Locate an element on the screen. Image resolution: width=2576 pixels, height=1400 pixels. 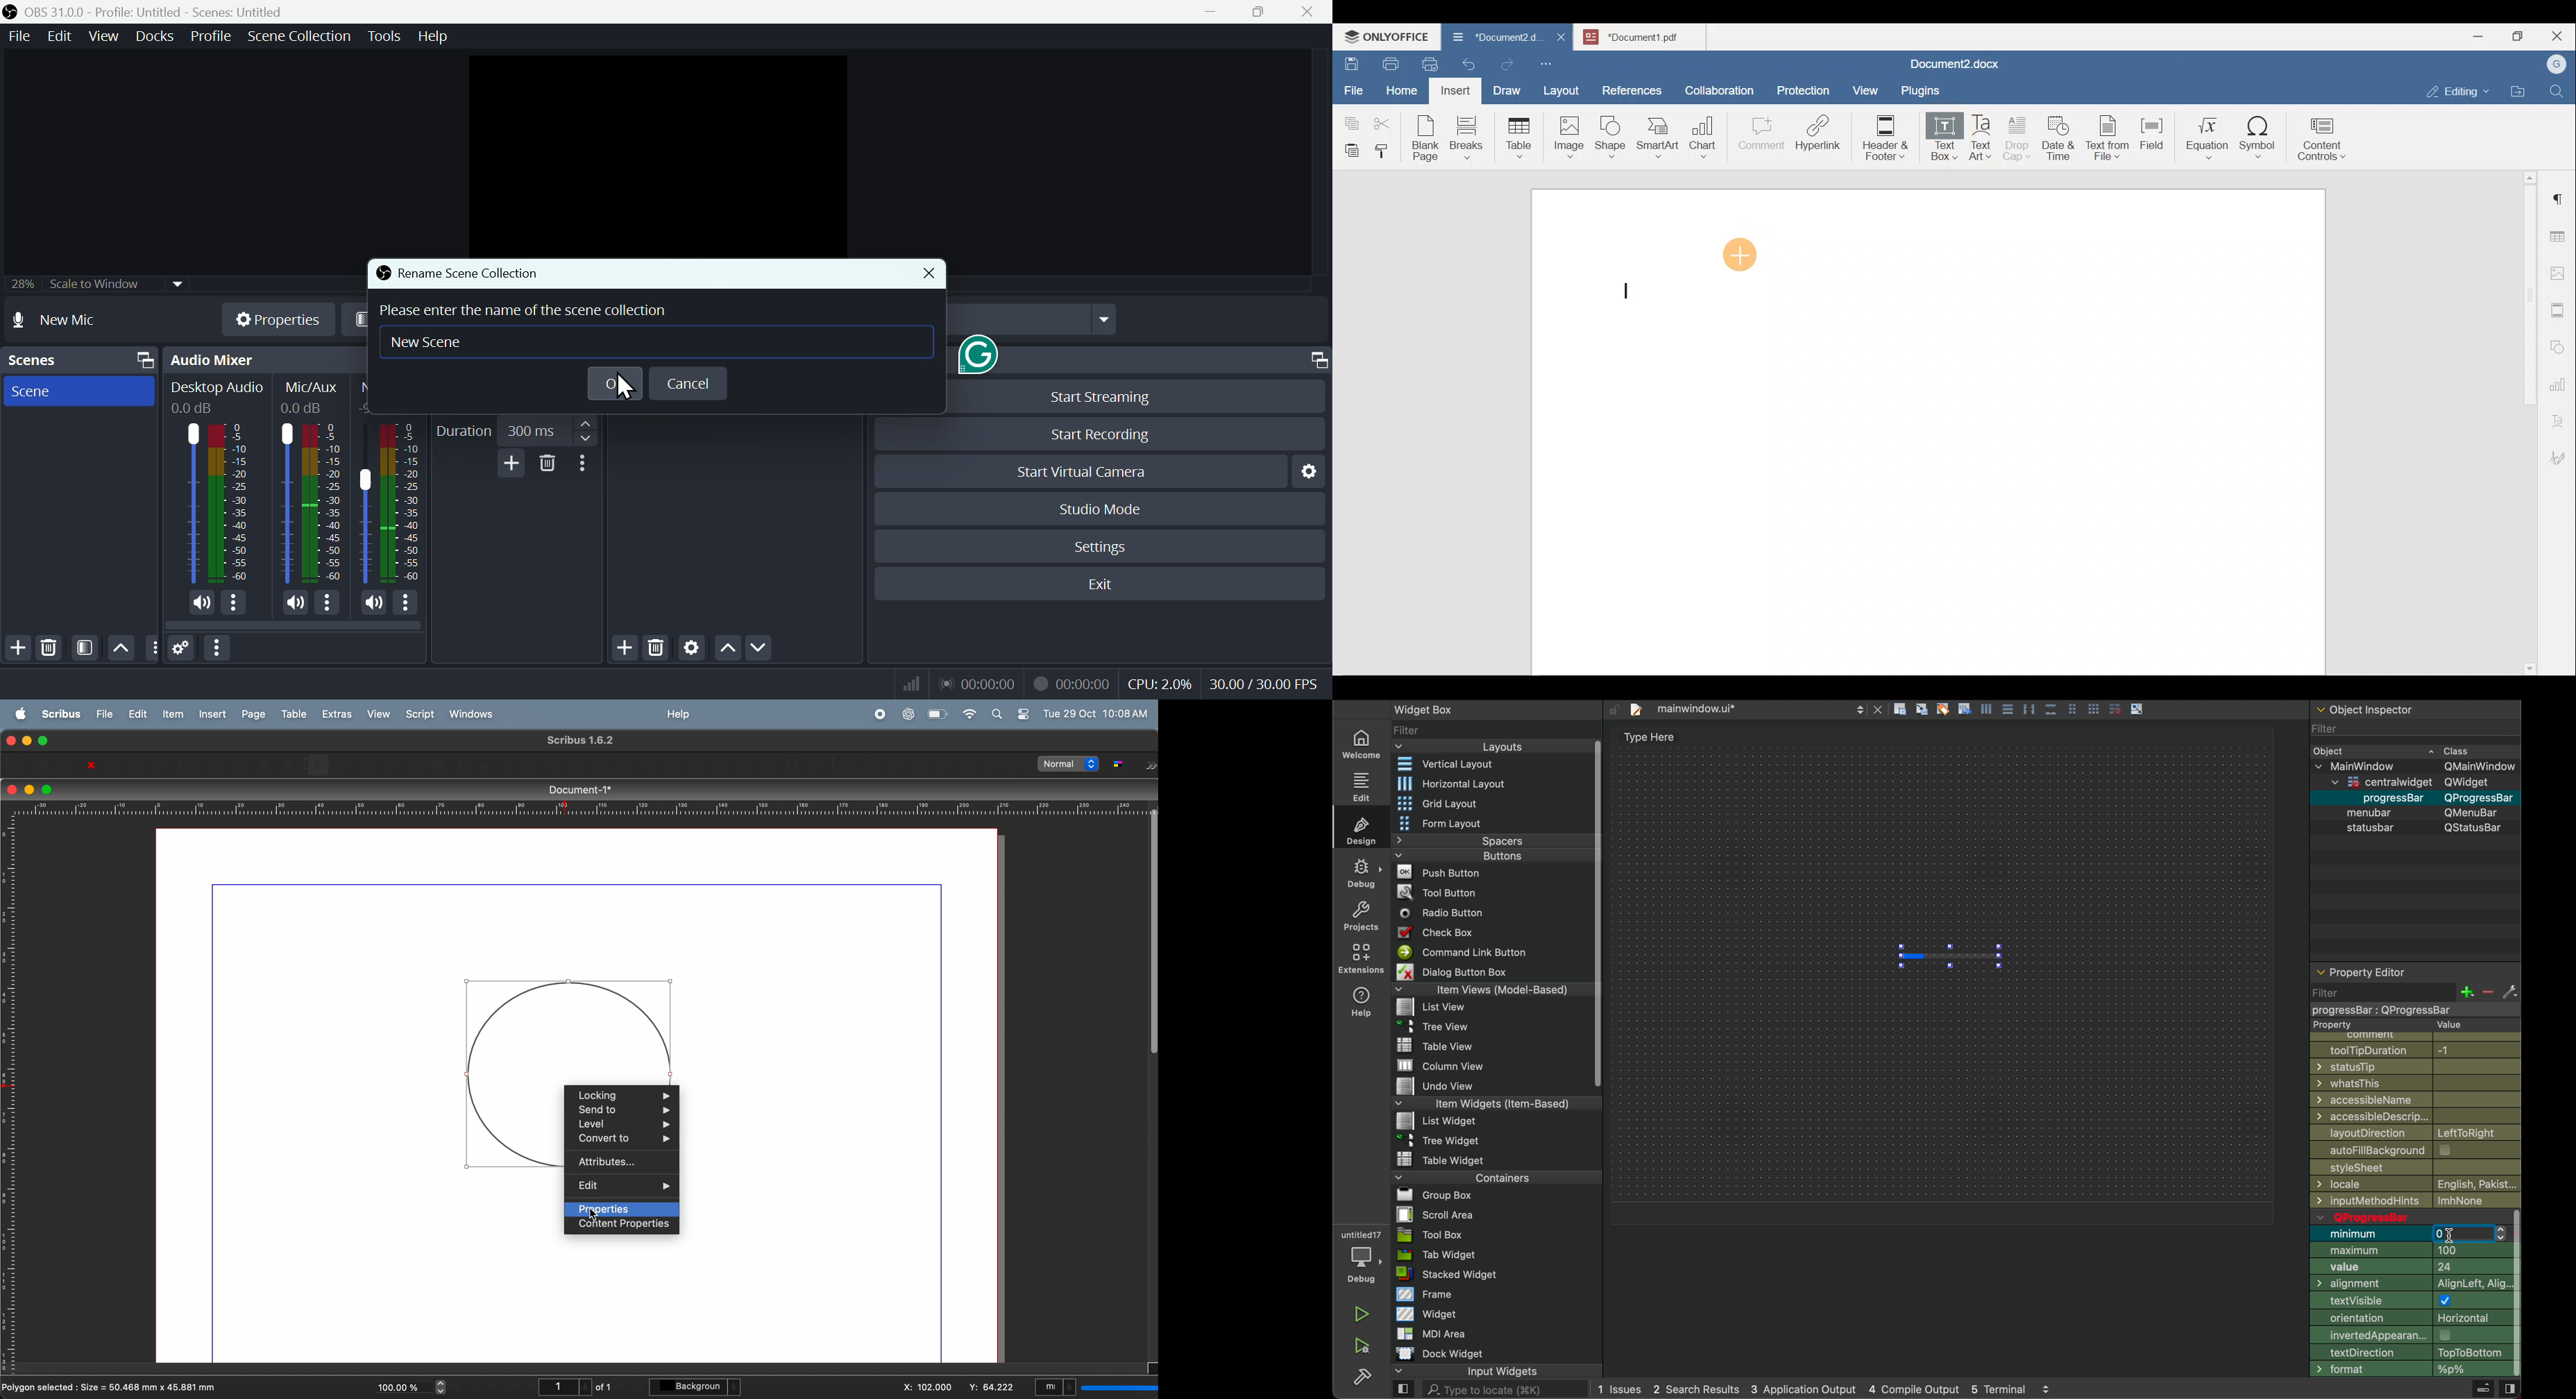
locking is located at coordinates (623, 1094).